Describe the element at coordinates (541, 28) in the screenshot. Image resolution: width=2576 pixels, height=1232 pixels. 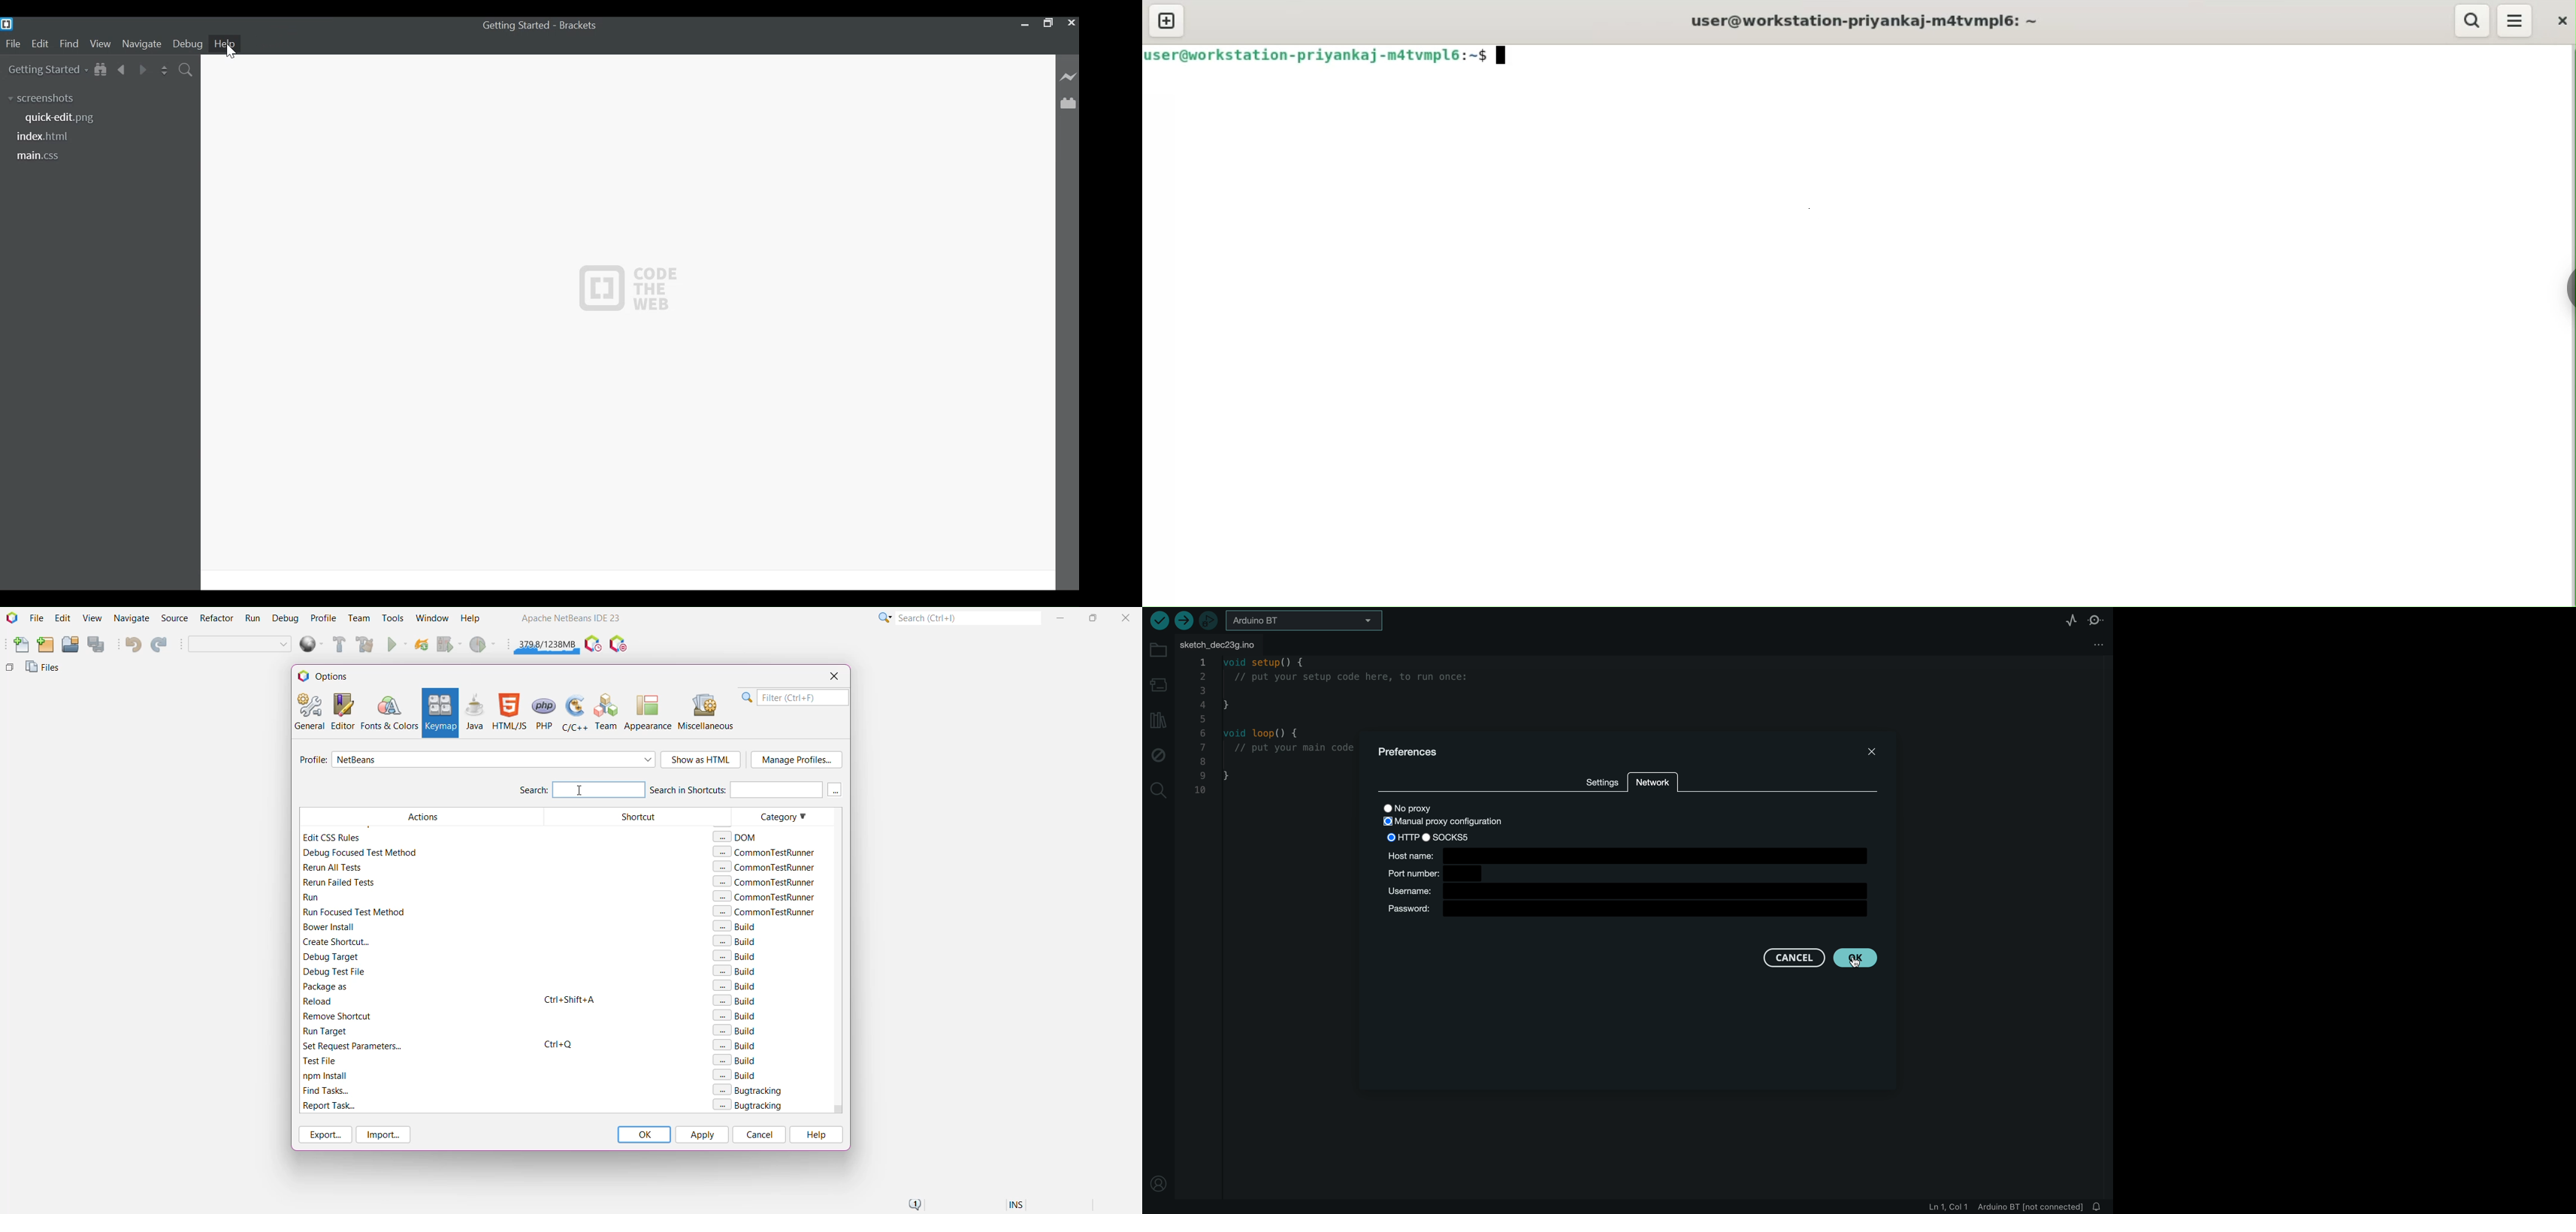
I see `Getting Started - Brackets` at that location.